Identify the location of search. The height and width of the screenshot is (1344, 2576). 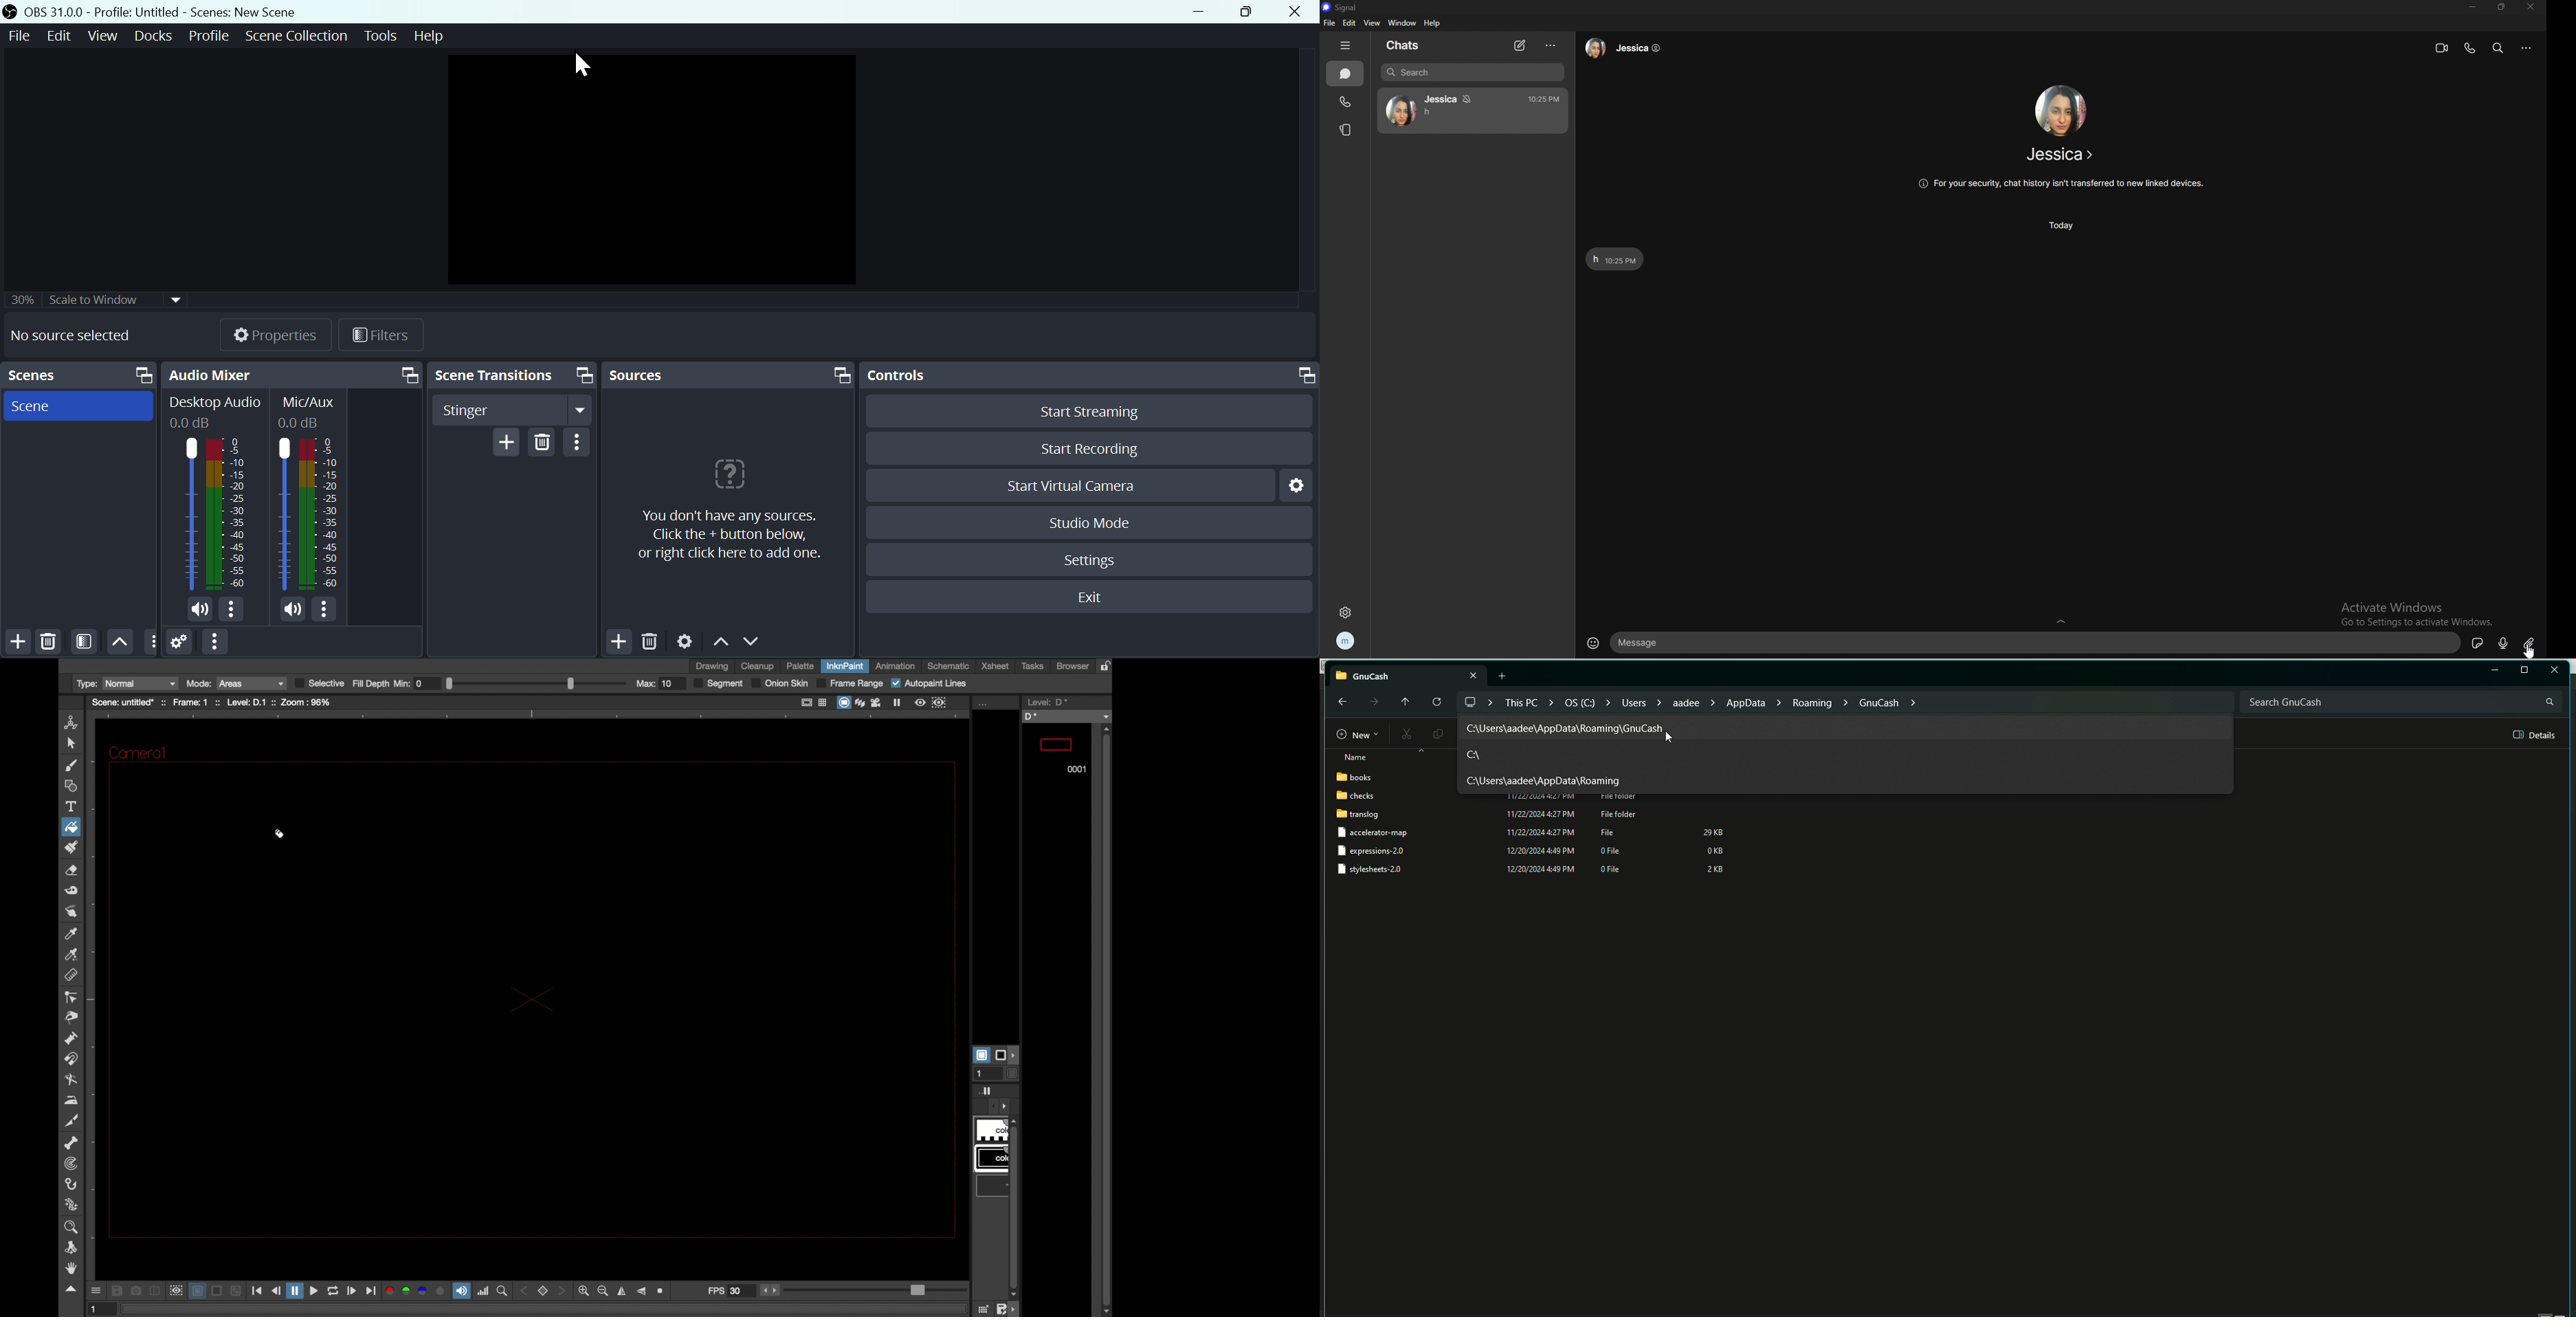
(1472, 72).